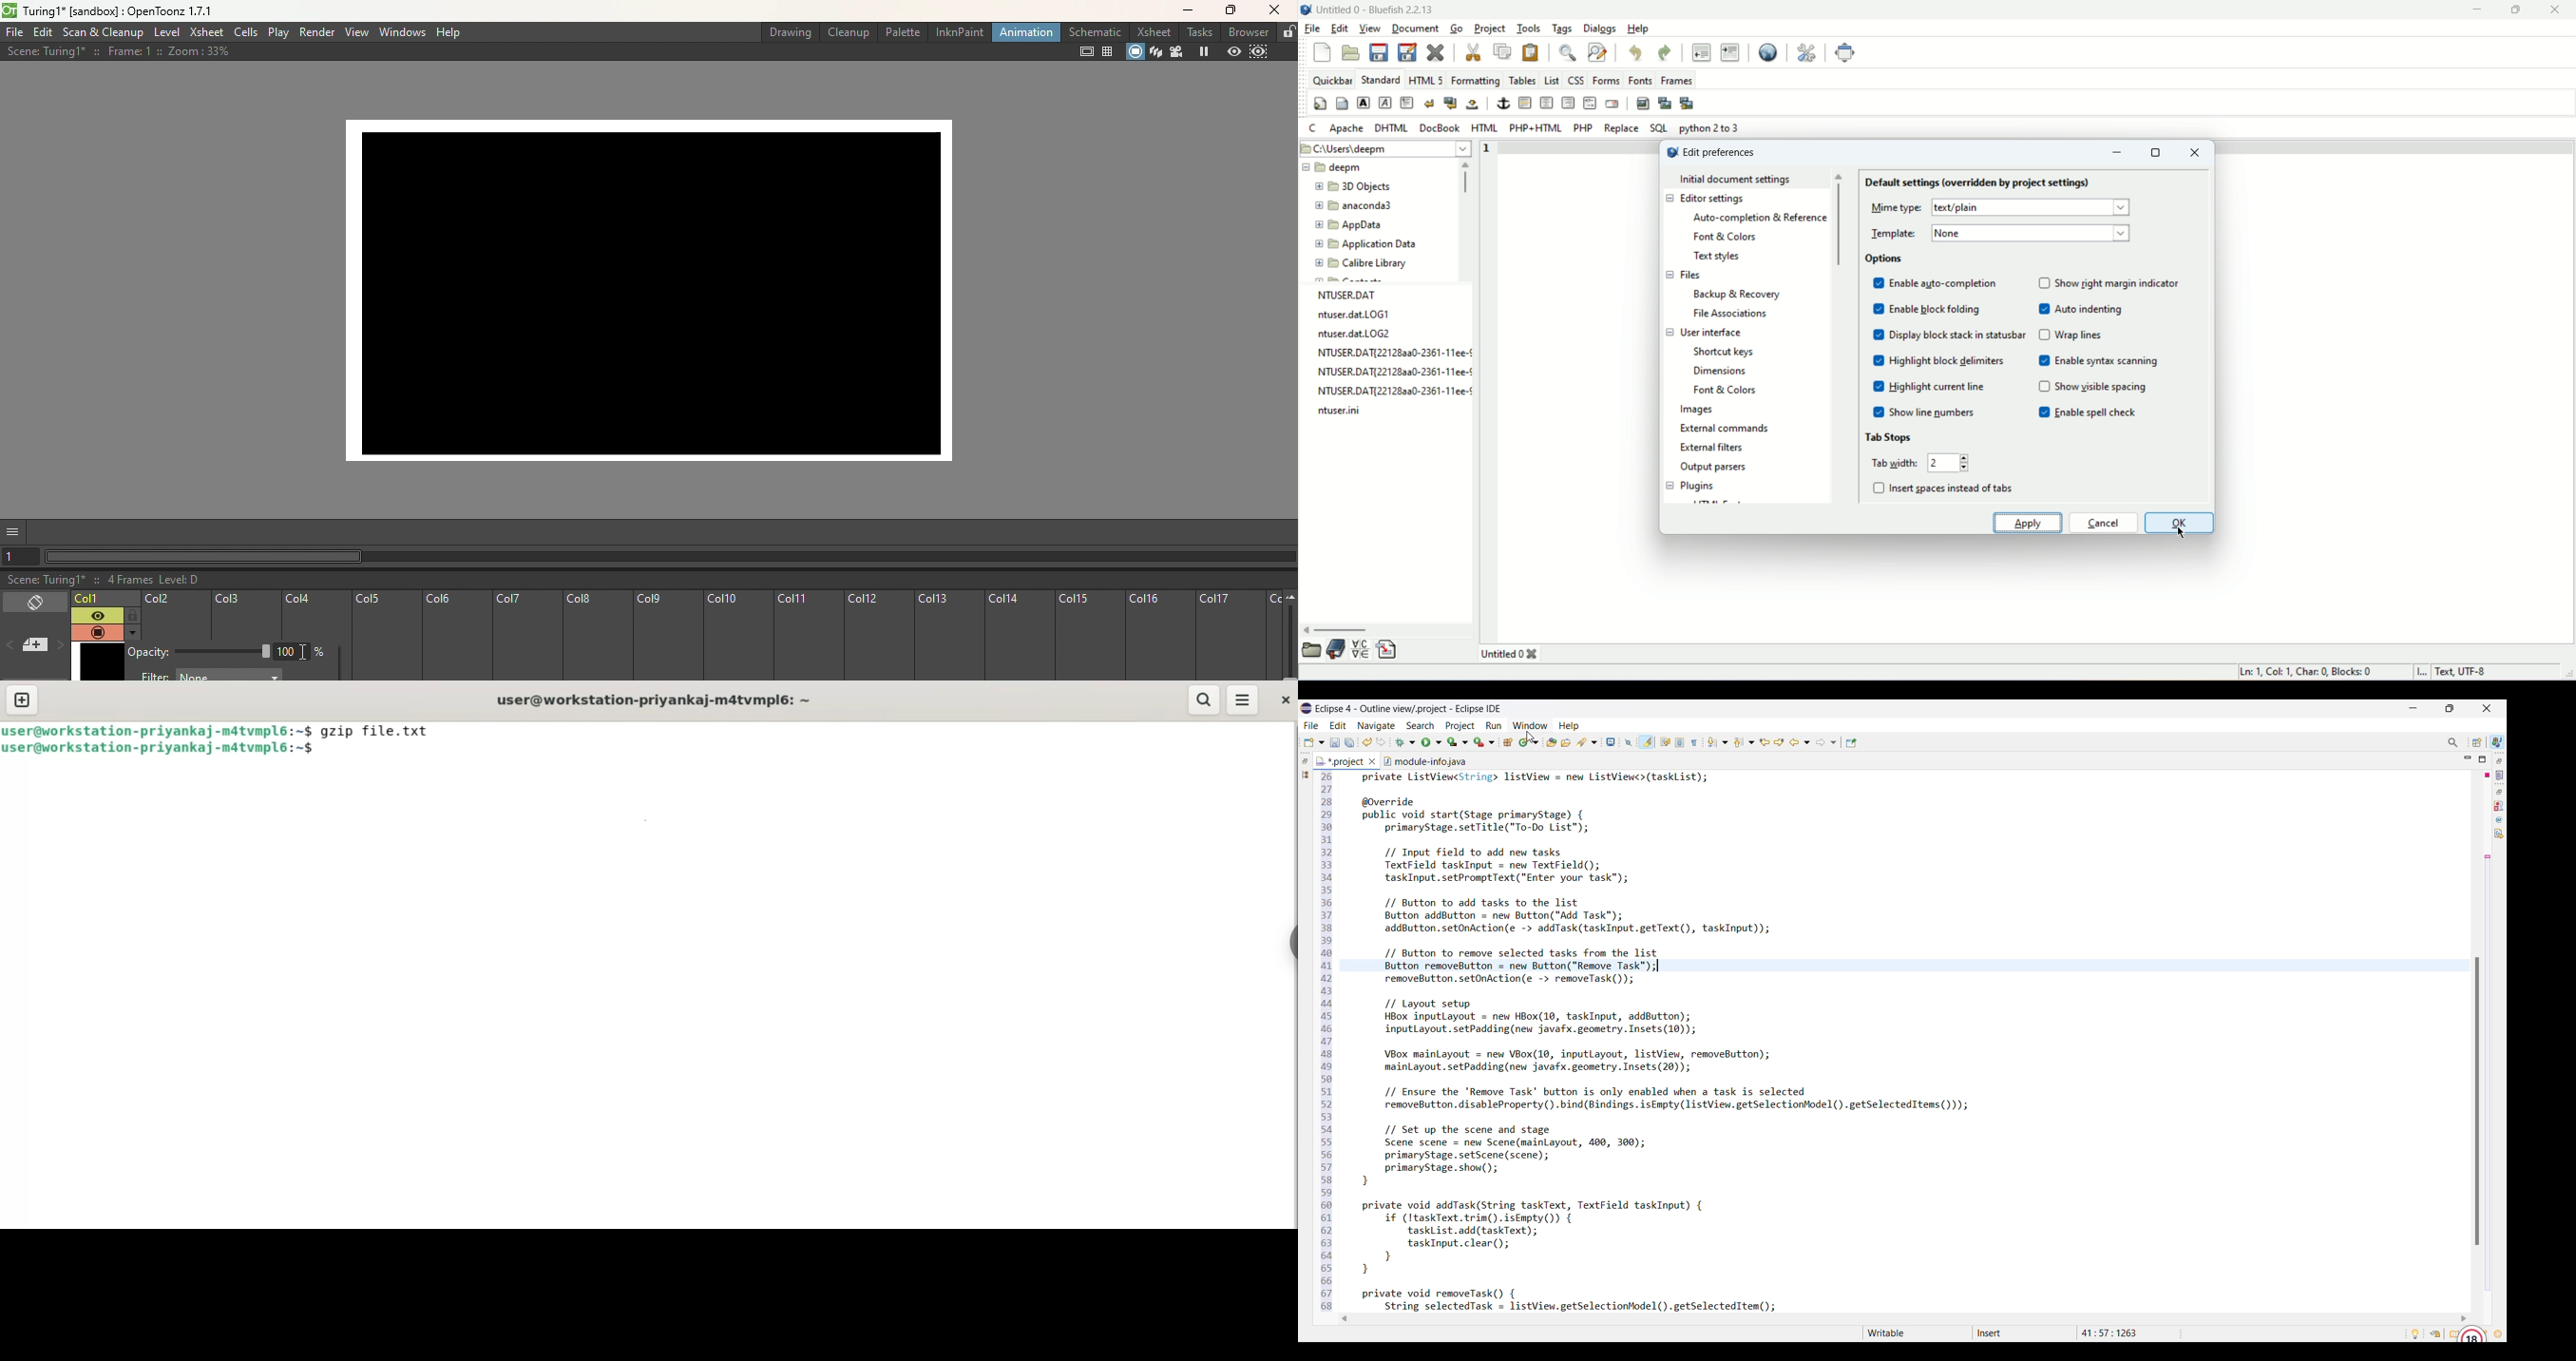 The image size is (2576, 1372). I want to click on center, so click(1546, 102).